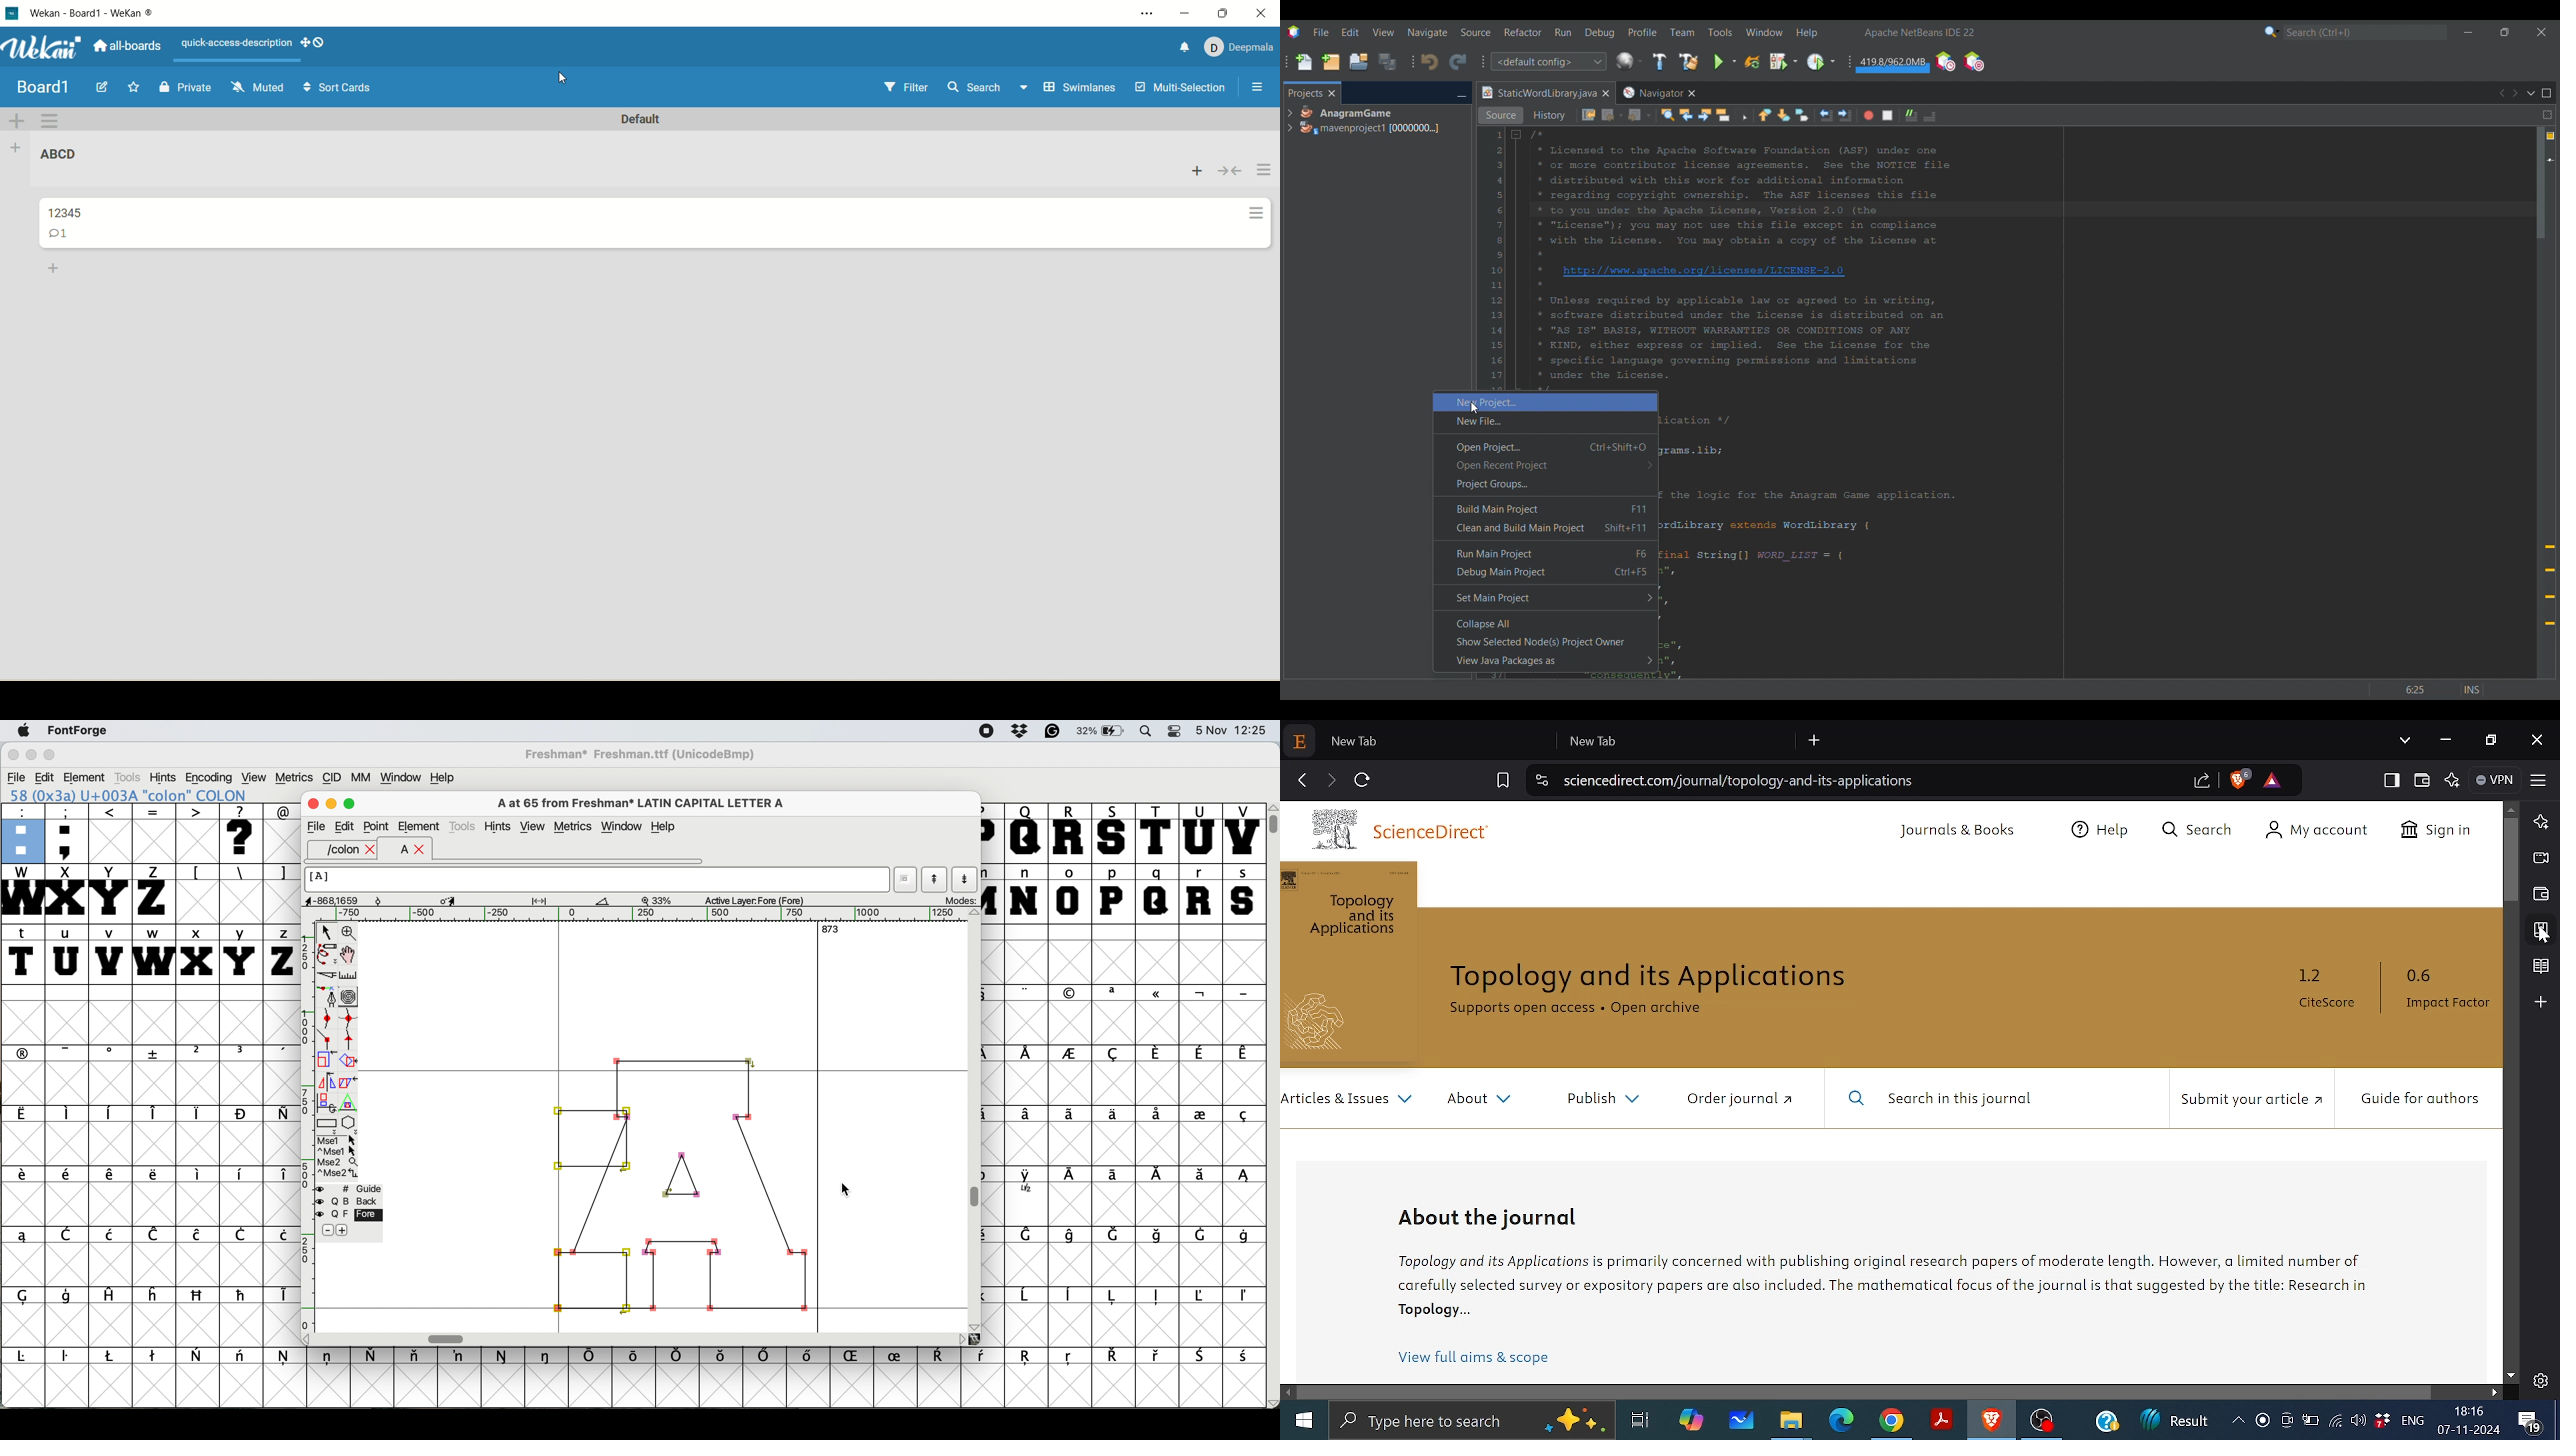 The height and width of the screenshot is (1456, 2576). I want to click on >, so click(198, 833).